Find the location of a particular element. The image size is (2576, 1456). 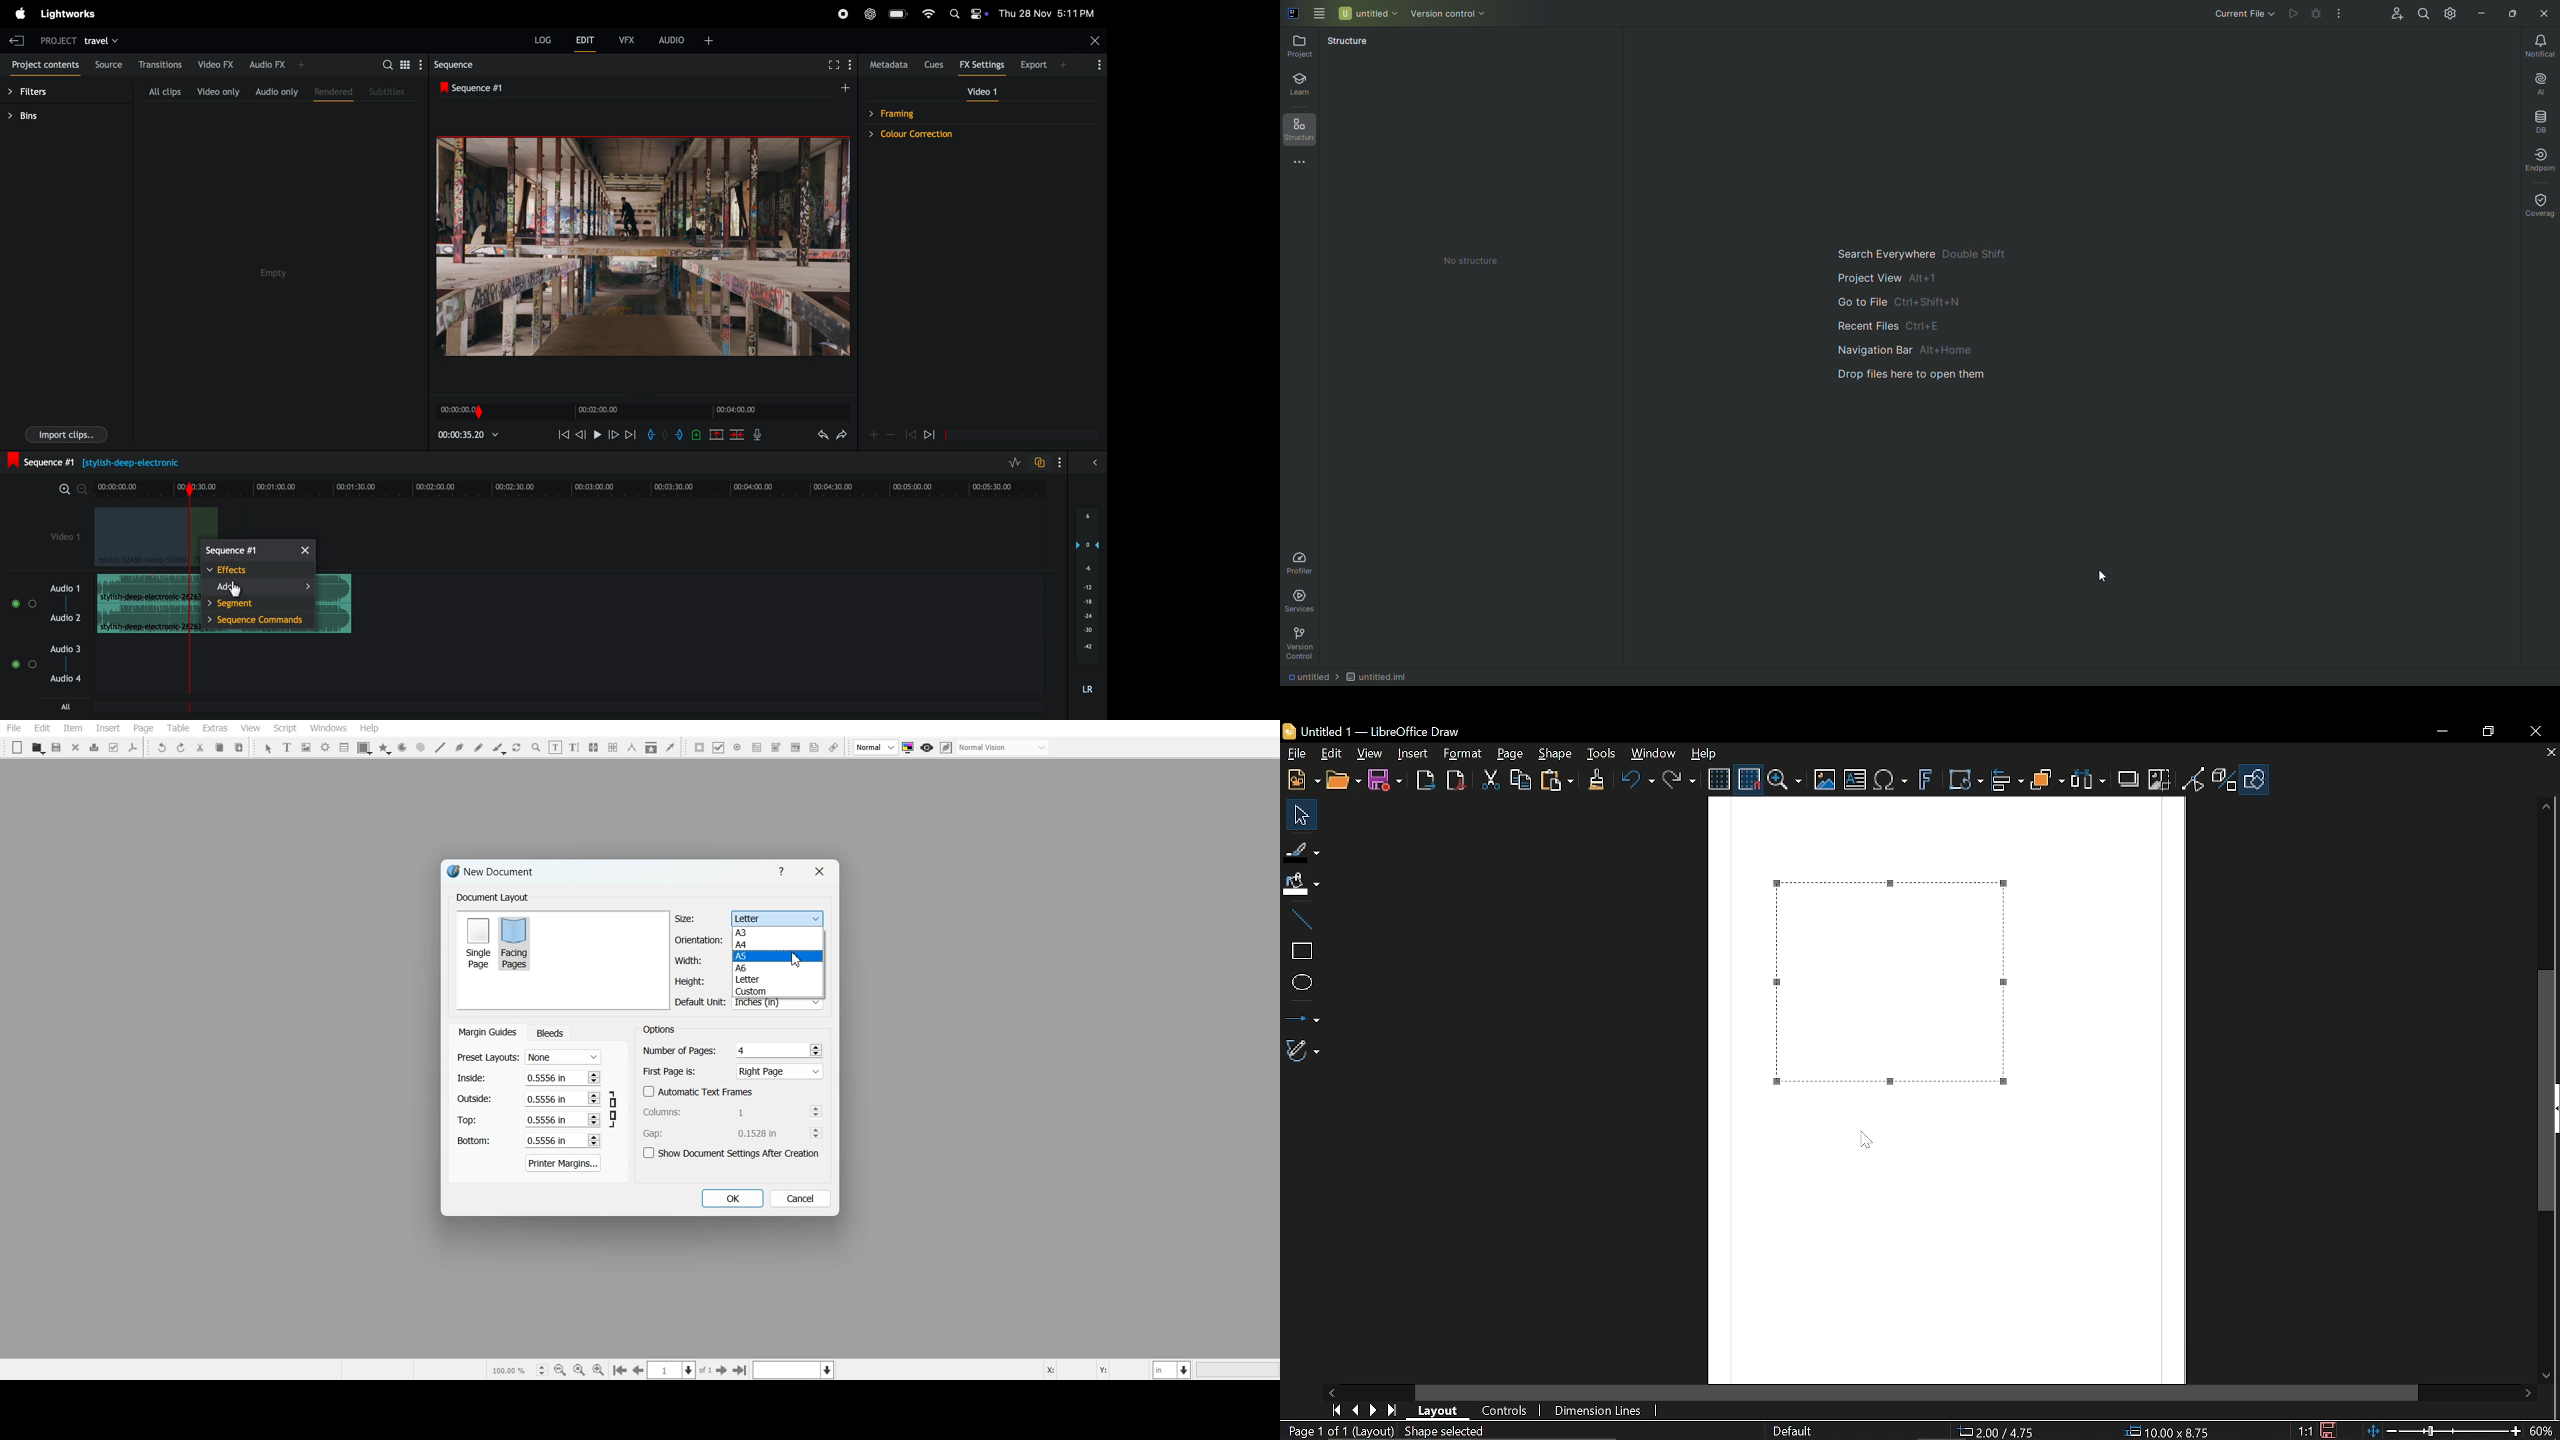

light works menu is located at coordinates (67, 13).